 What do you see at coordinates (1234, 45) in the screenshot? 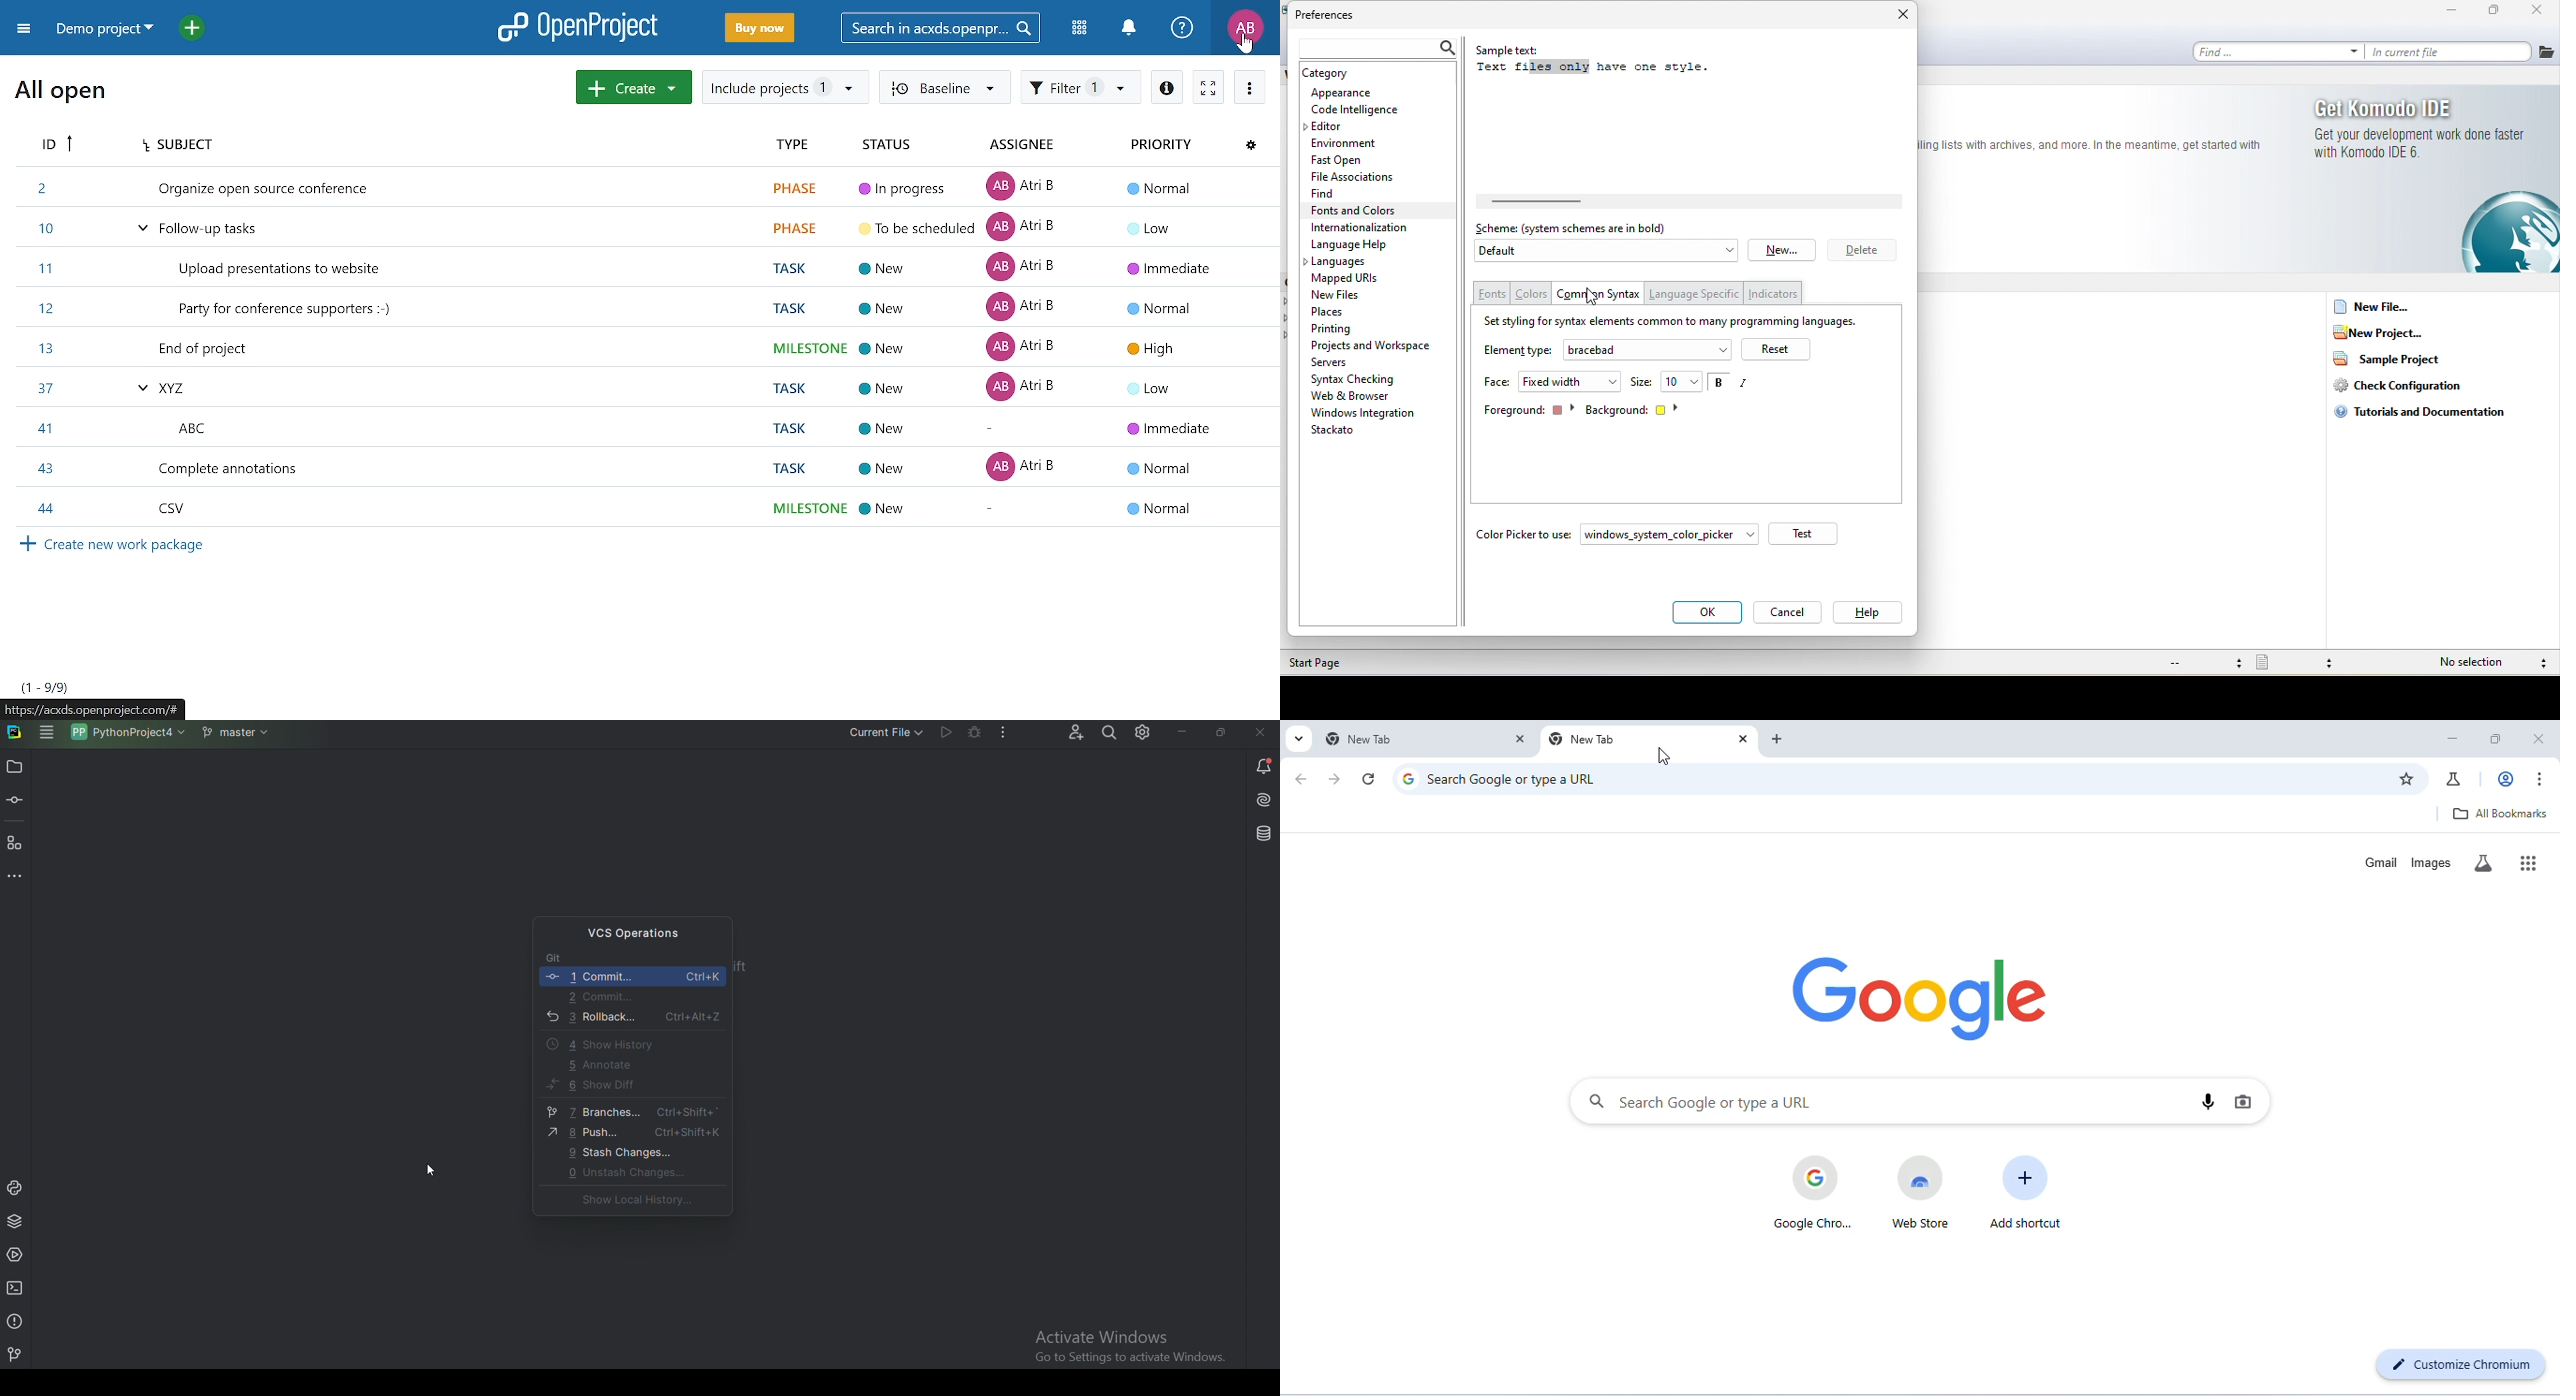
I see `cursor` at bounding box center [1234, 45].